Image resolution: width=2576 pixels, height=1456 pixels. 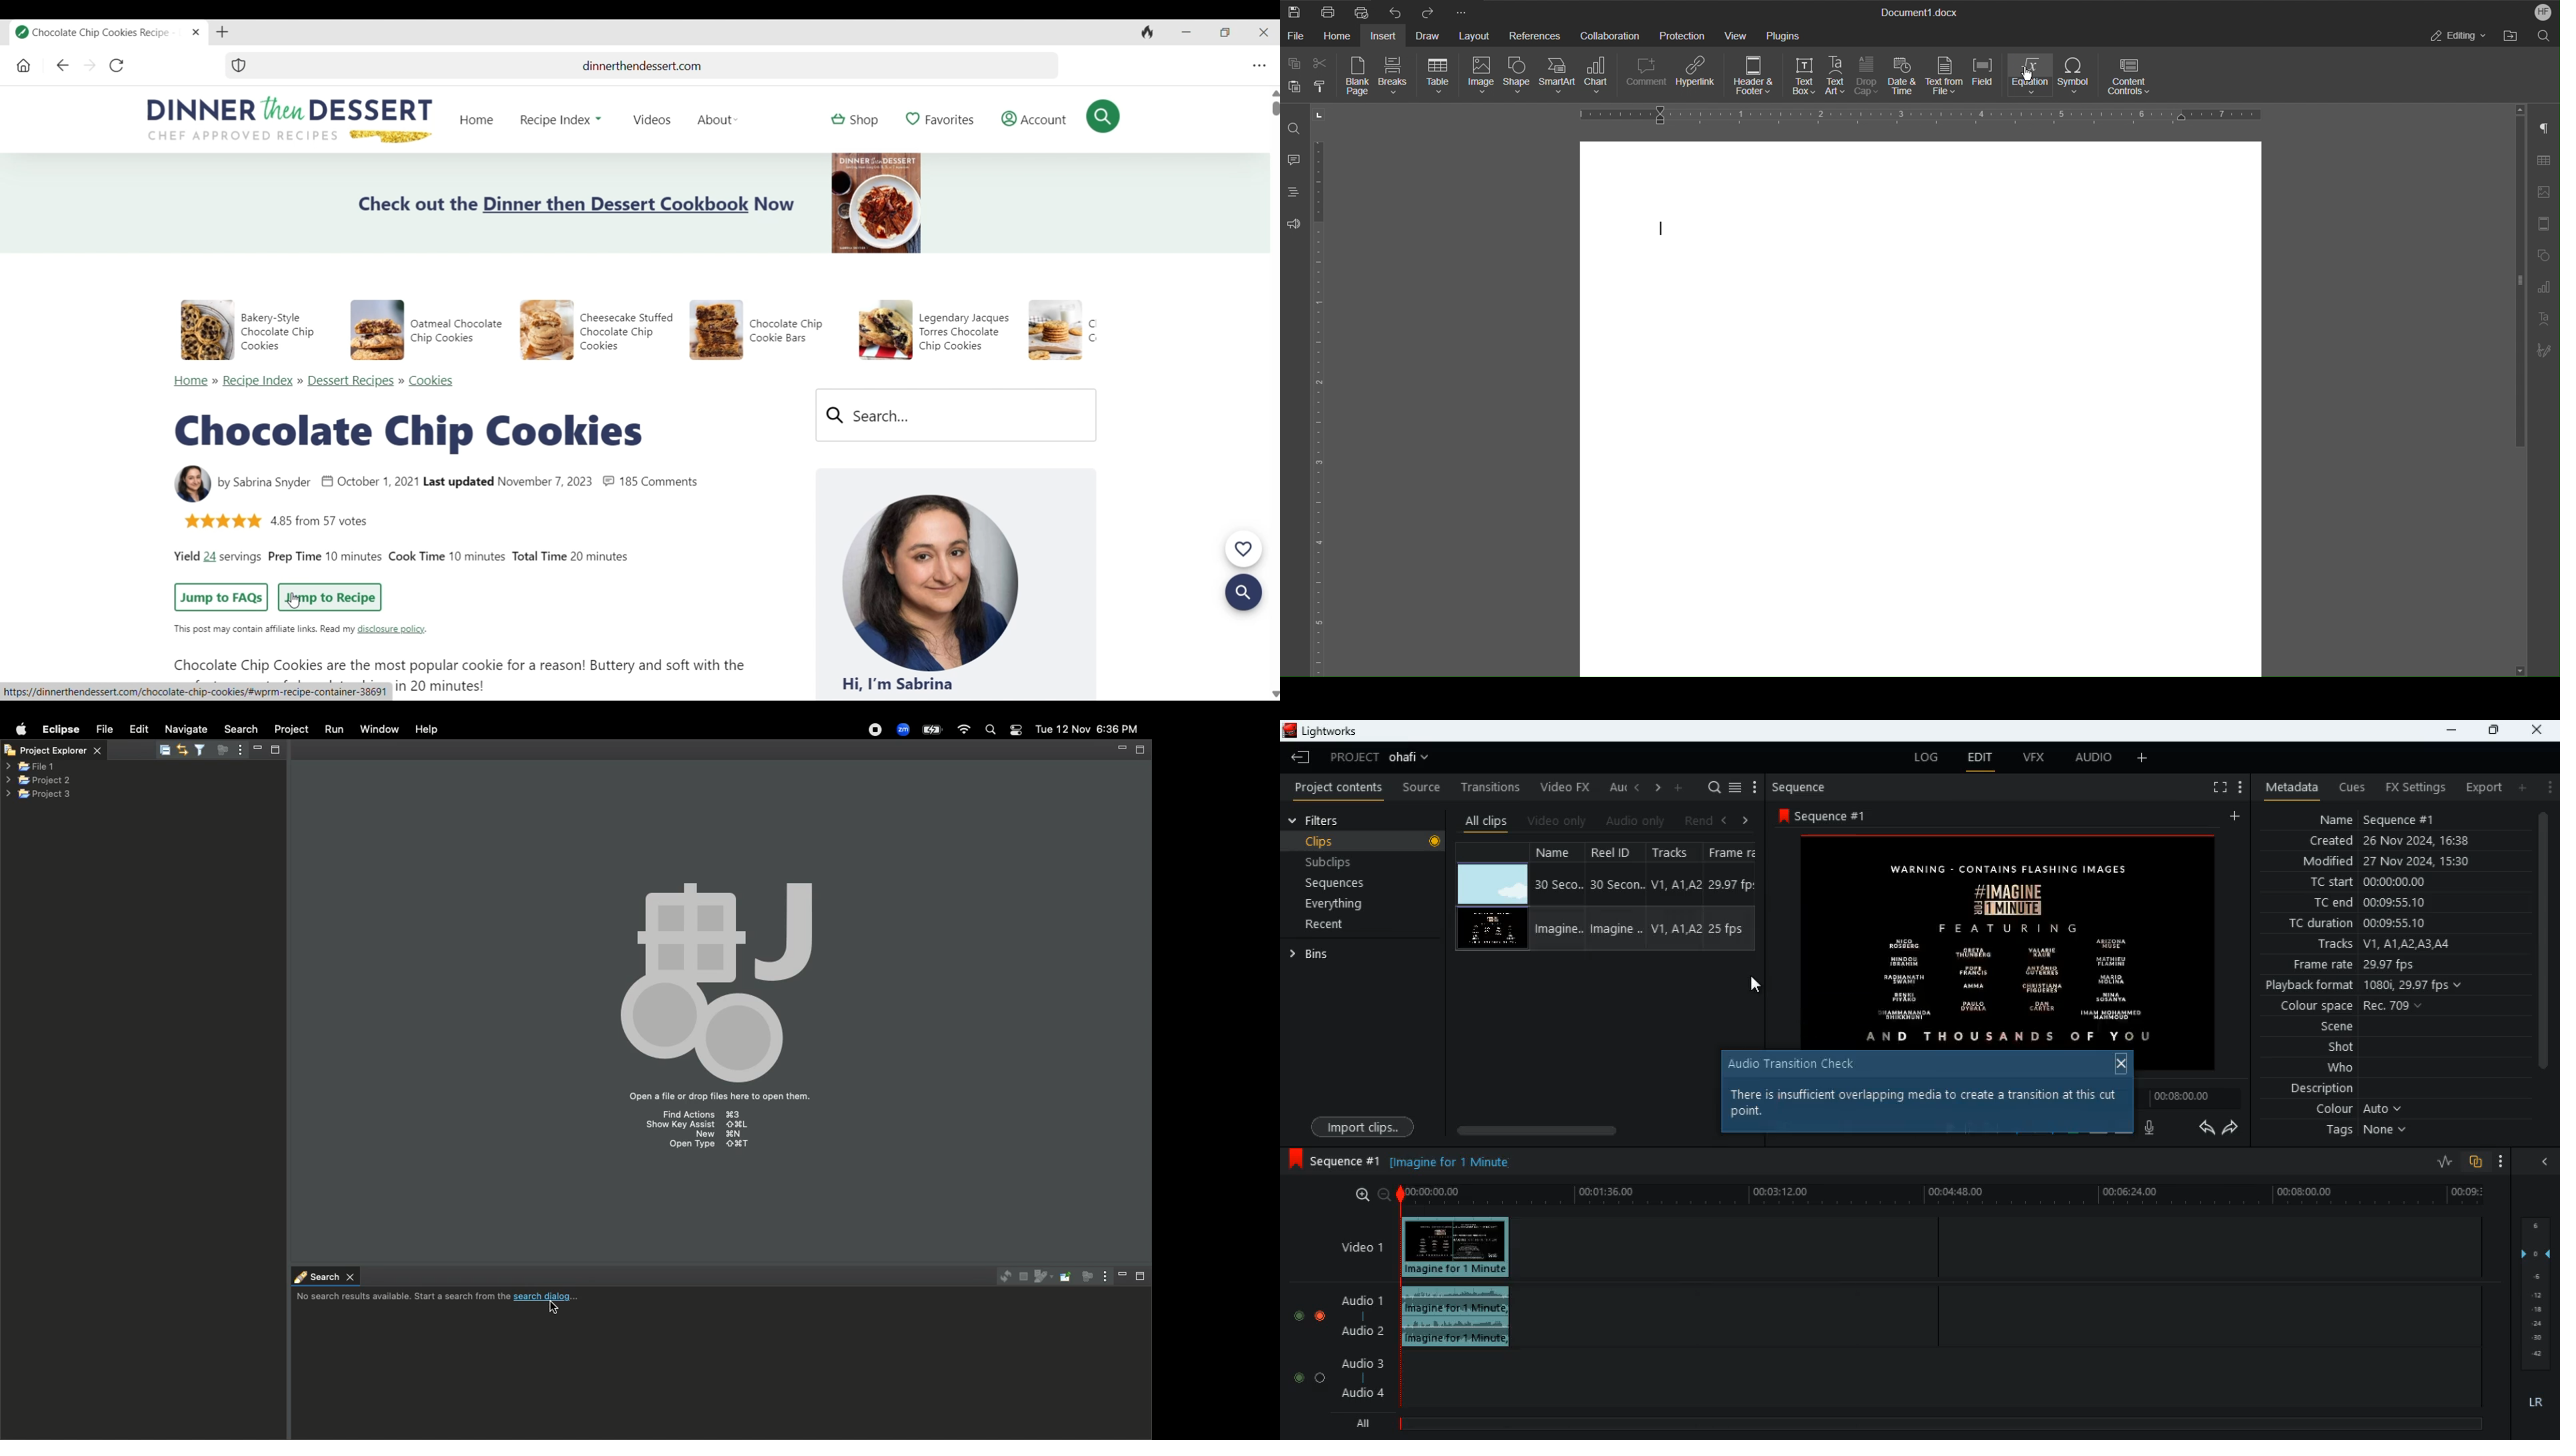 What do you see at coordinates (2502, 1163) in the screenshot?
I see `more` at bounding box center [2502, 1163].